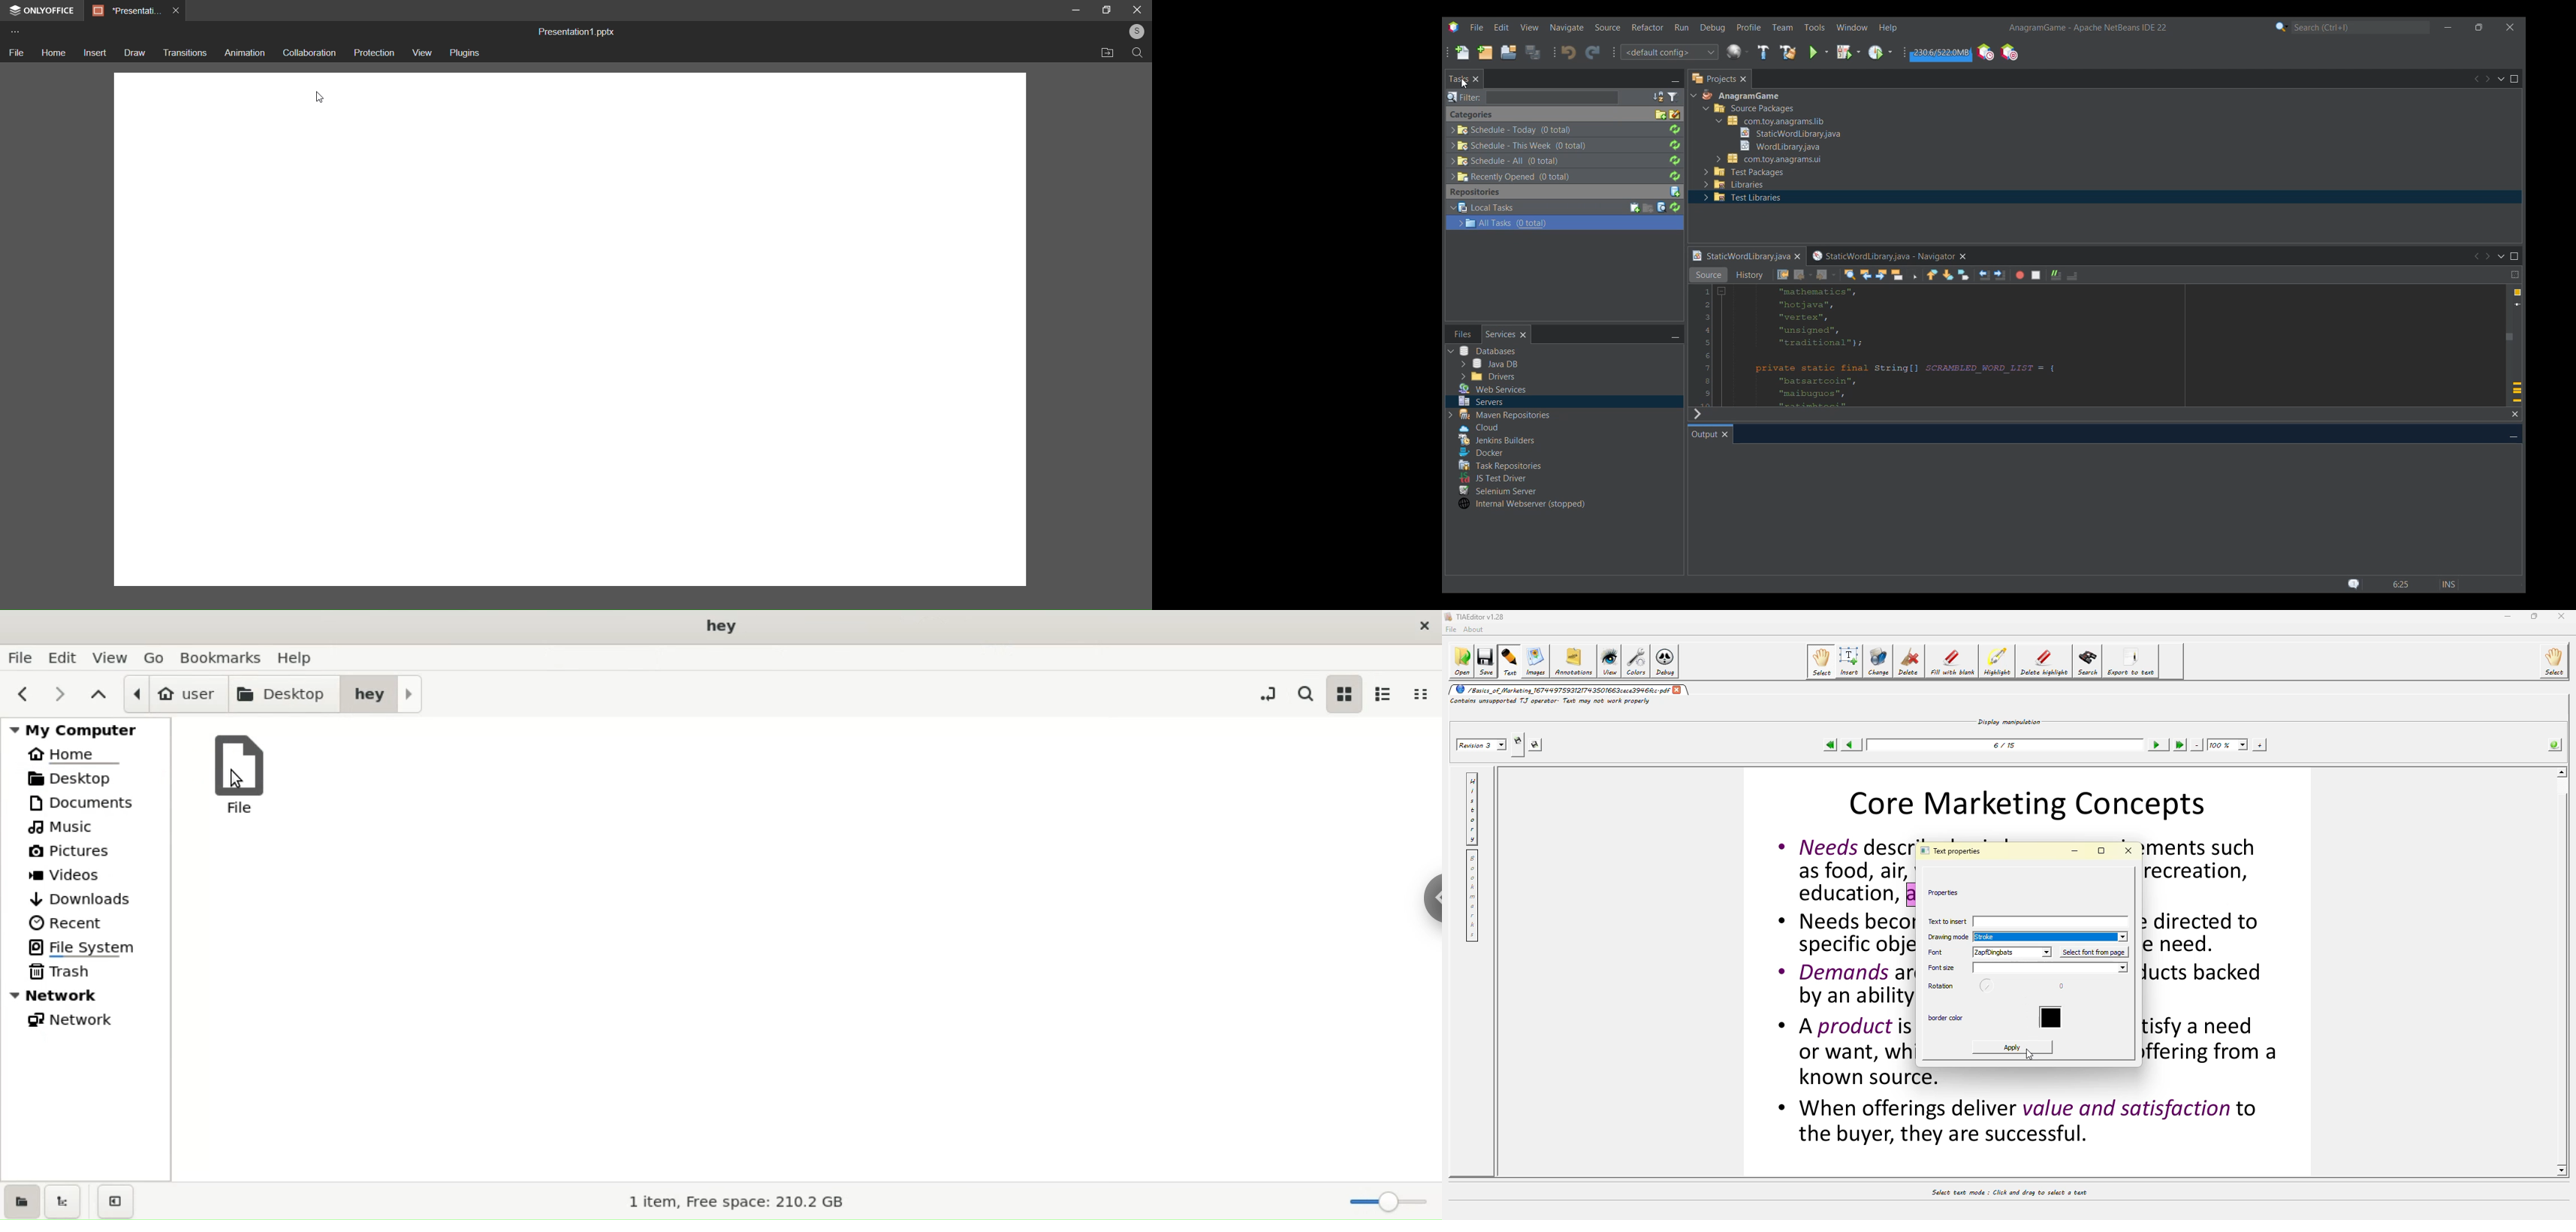  I want to click on Close, so click(2515, 415).